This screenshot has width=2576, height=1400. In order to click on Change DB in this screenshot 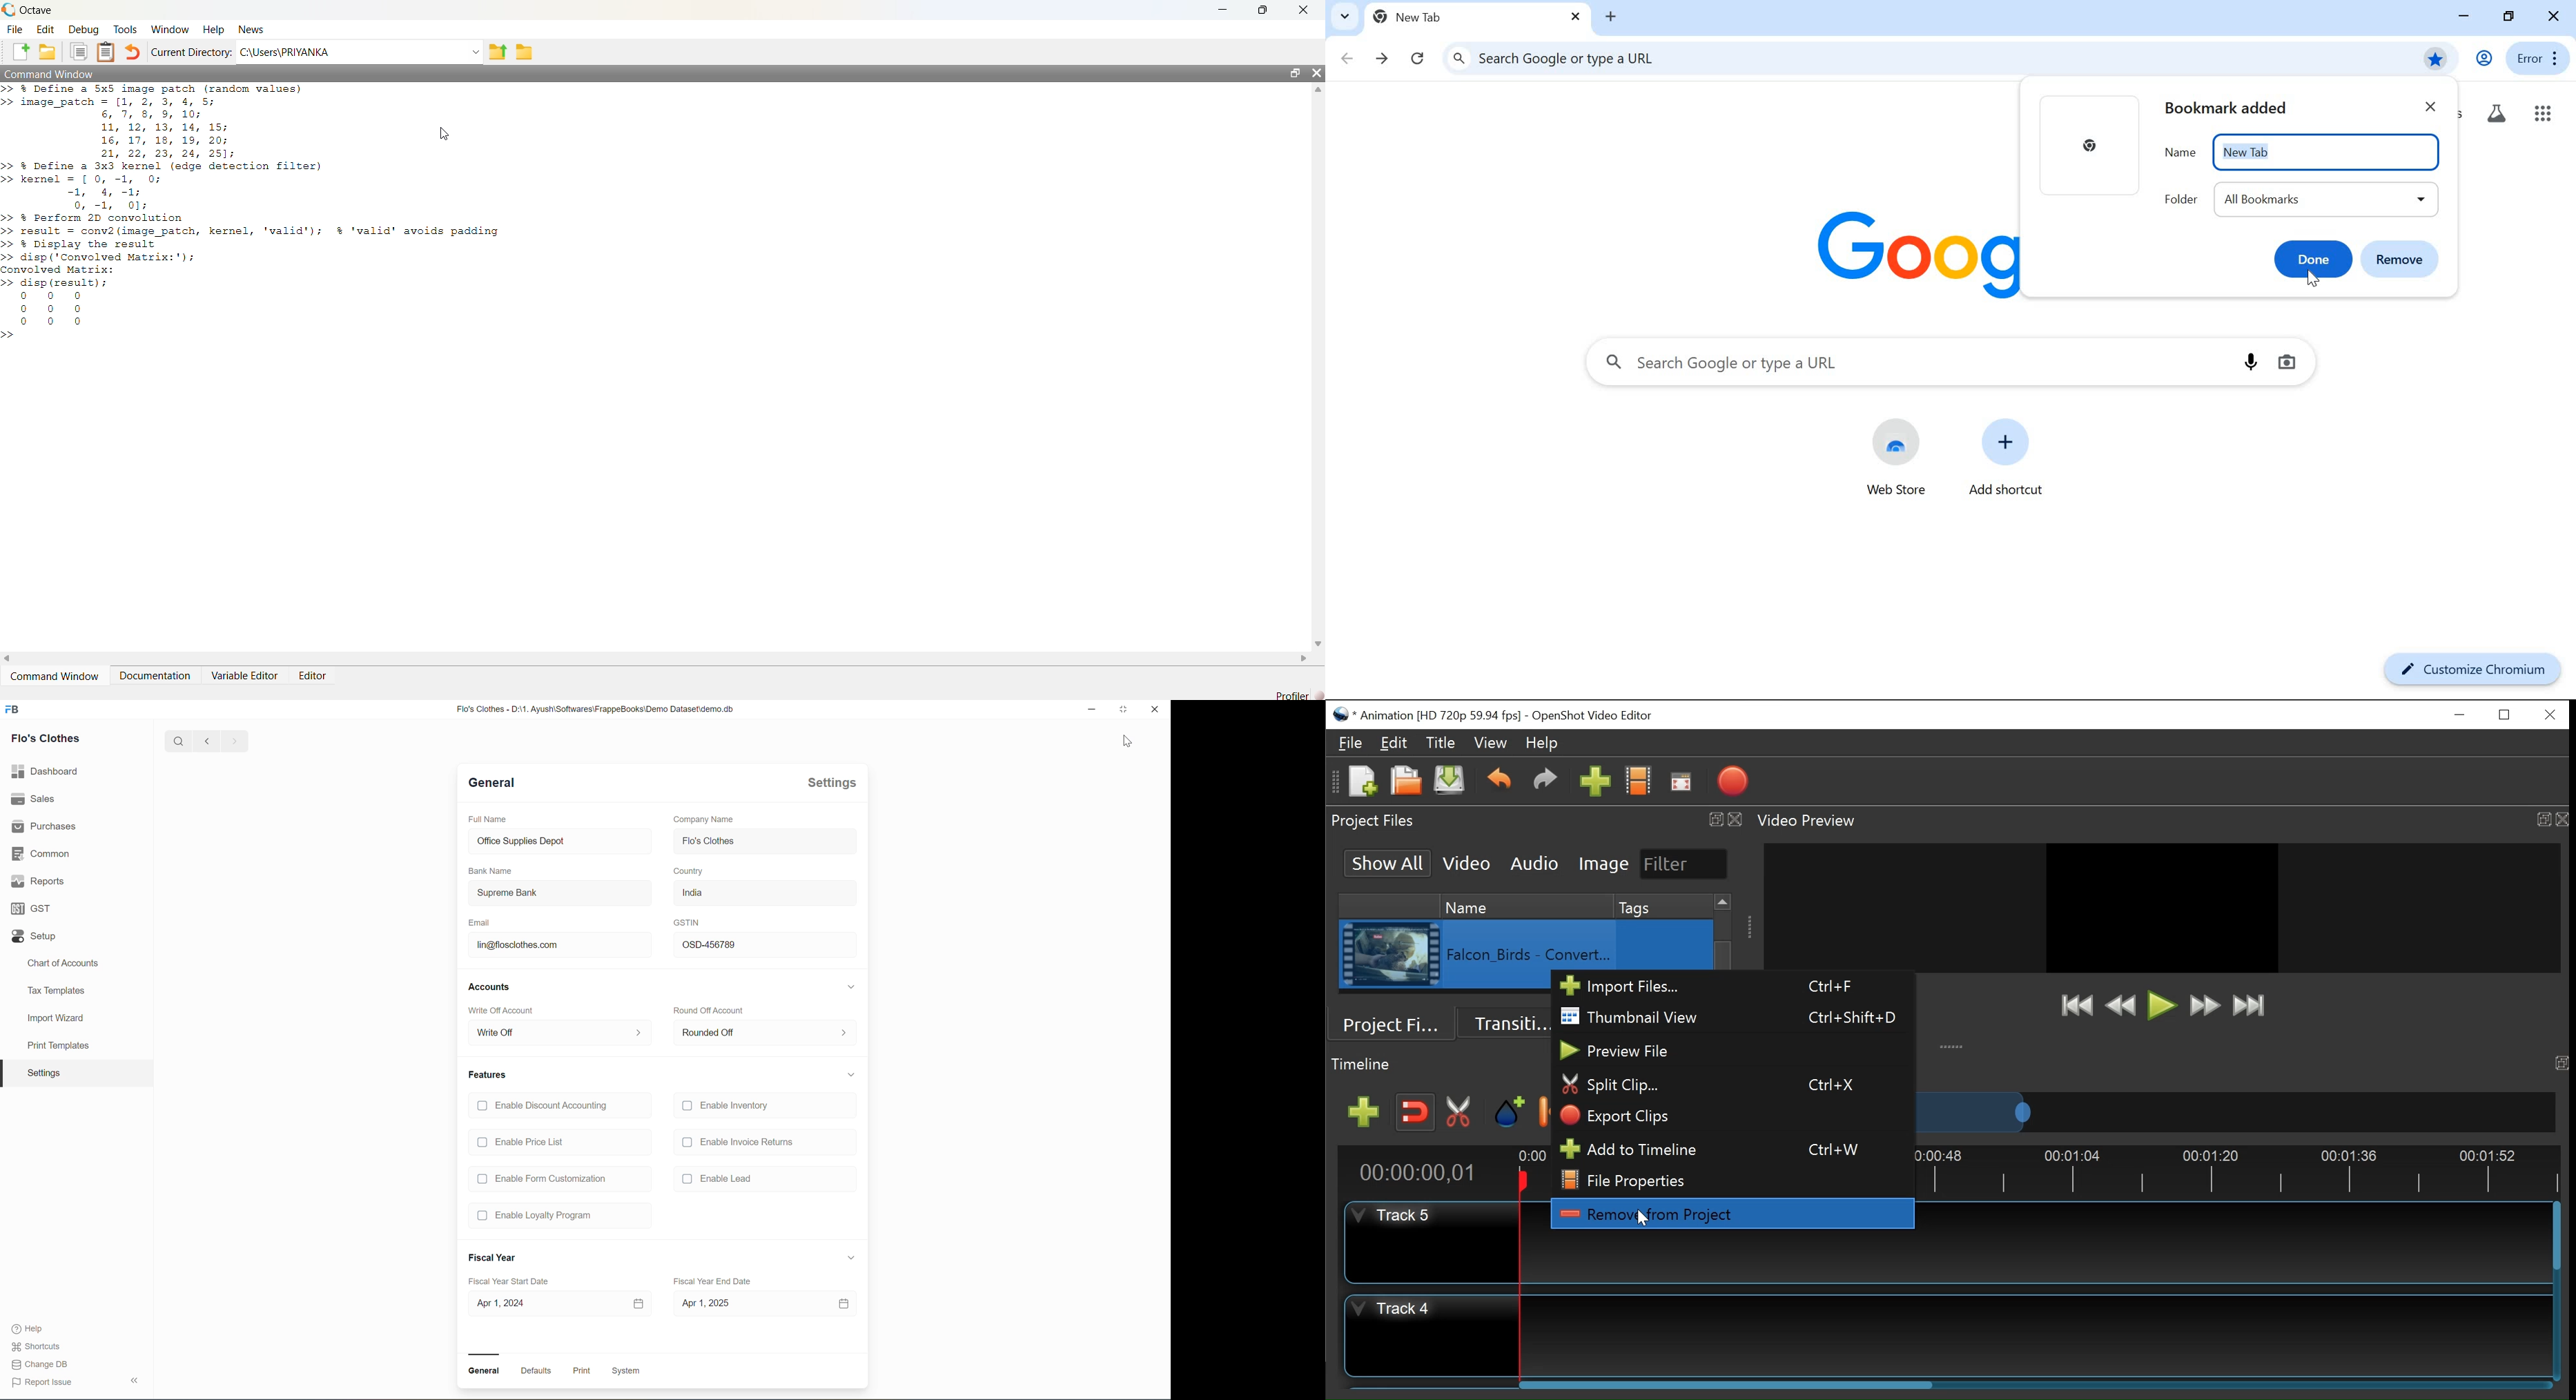, I will do `click(40, 1364)`.